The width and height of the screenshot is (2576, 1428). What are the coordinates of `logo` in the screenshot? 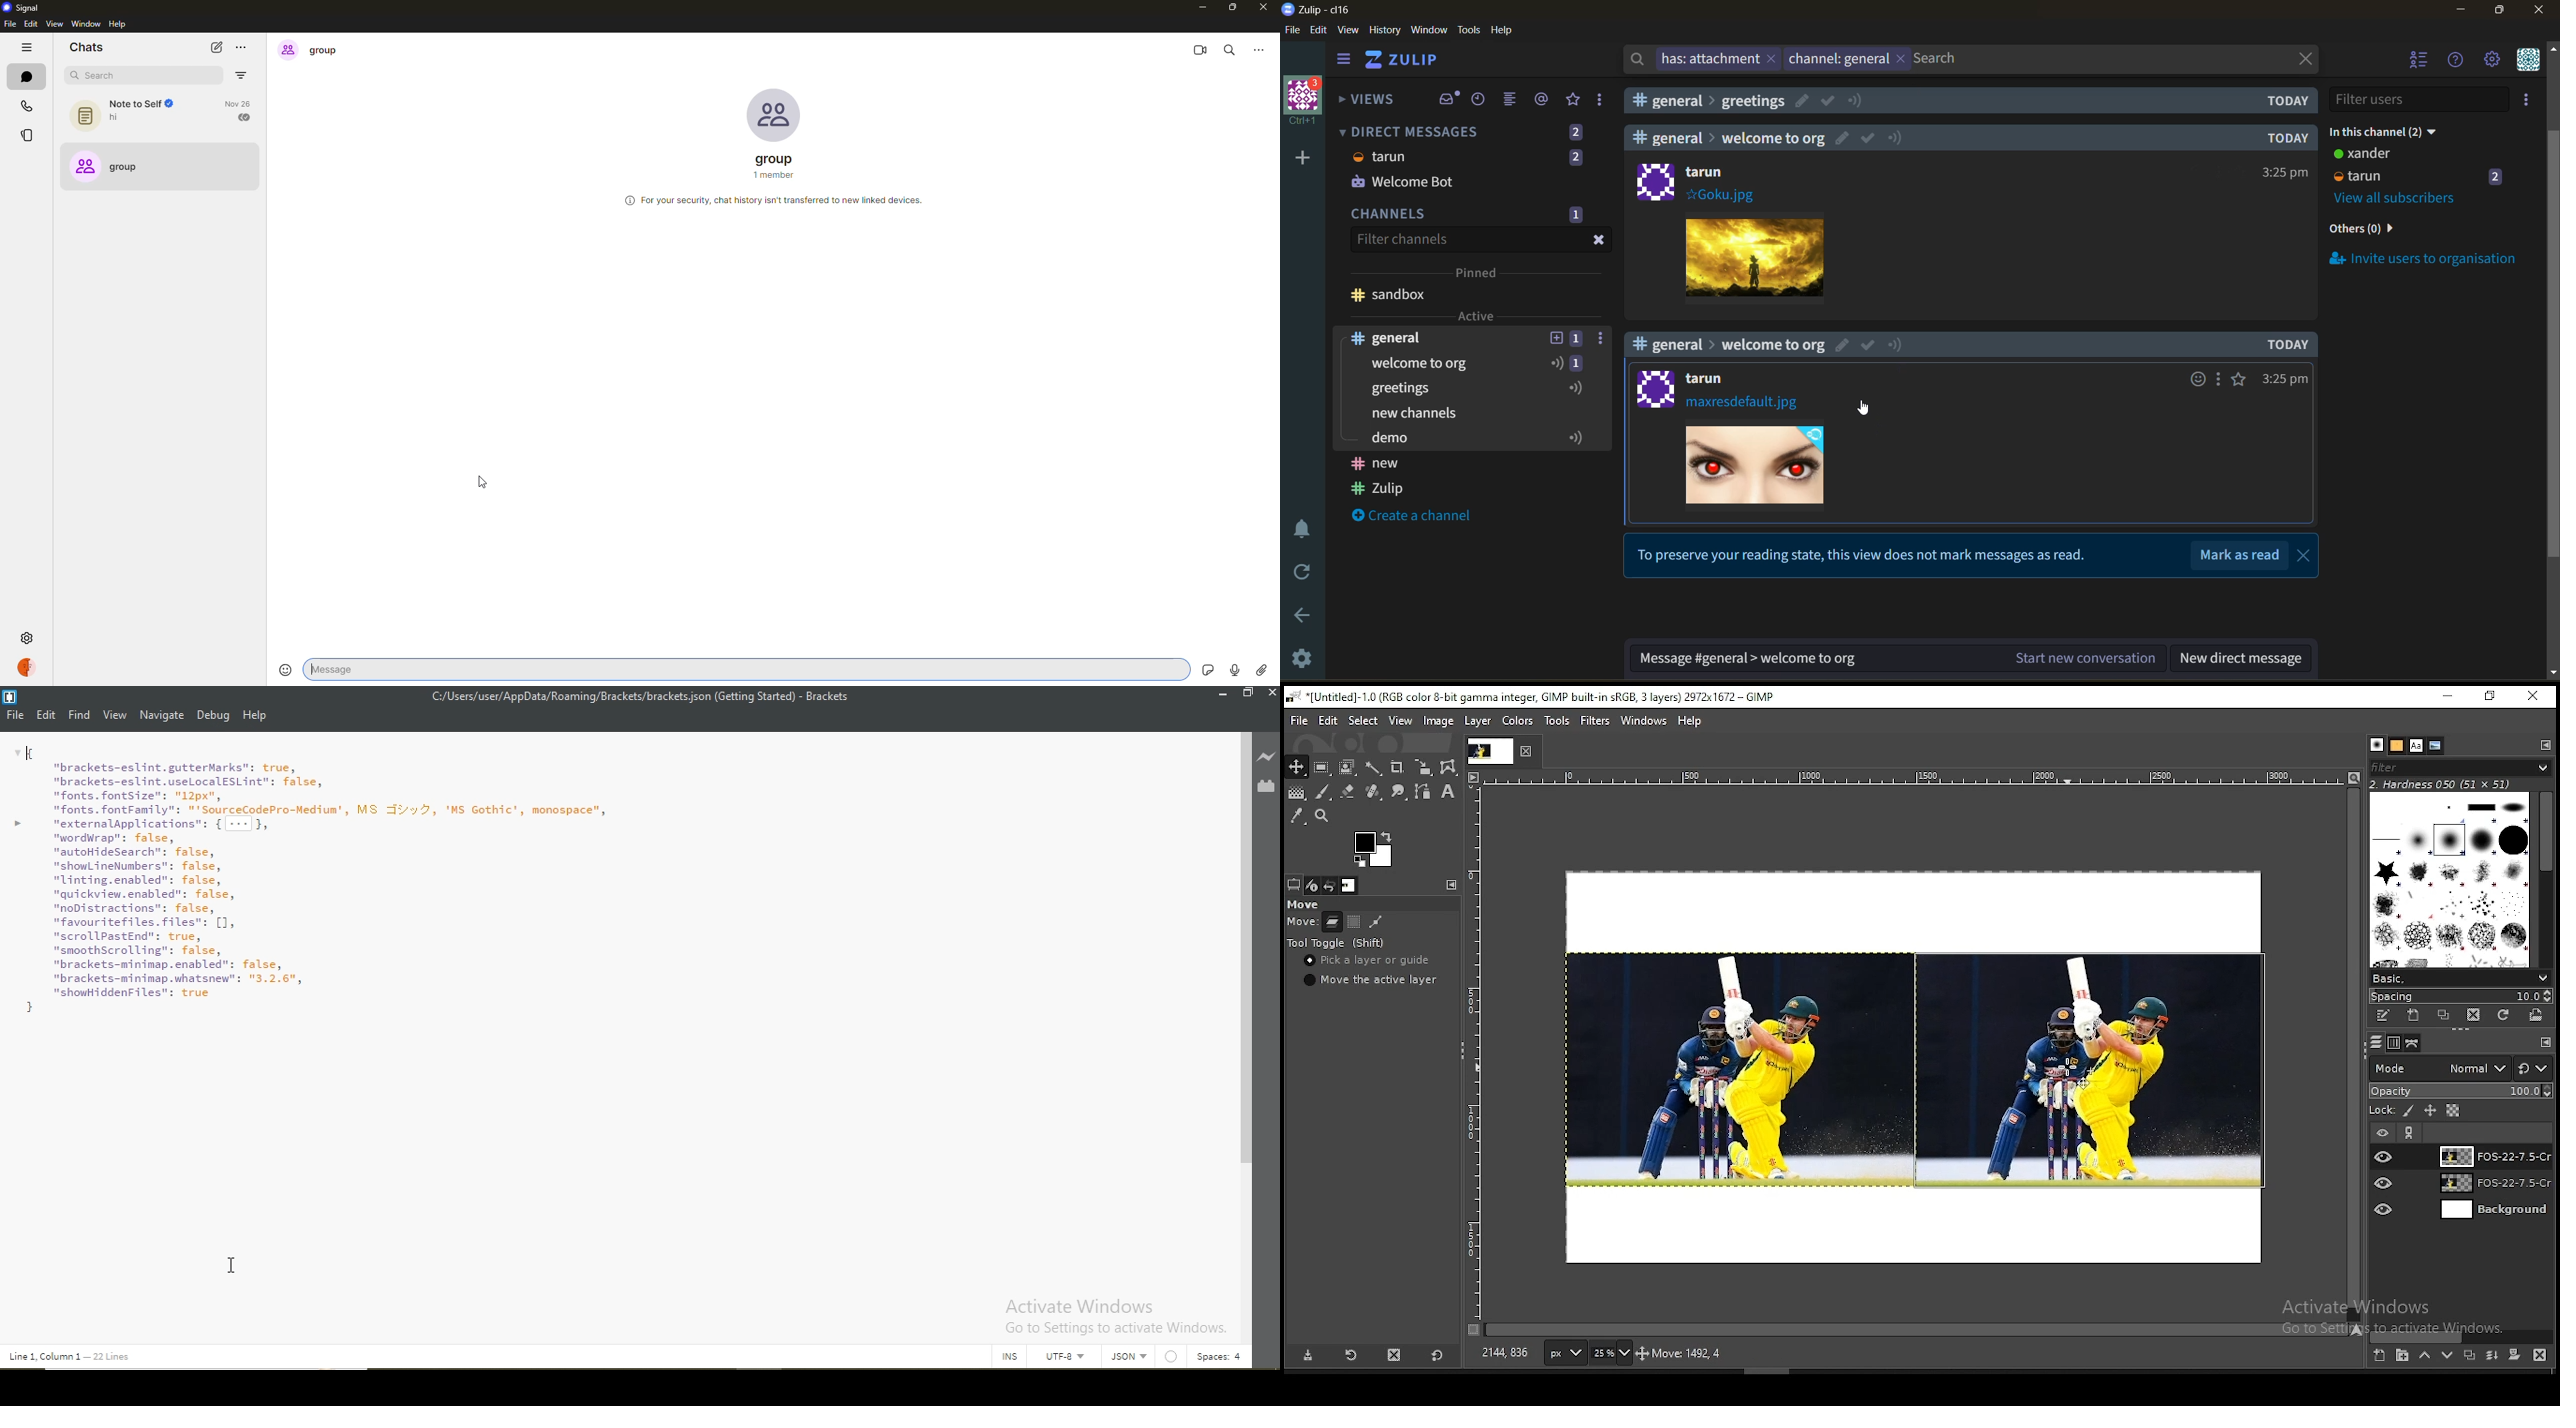 It's located at (1655, 180).